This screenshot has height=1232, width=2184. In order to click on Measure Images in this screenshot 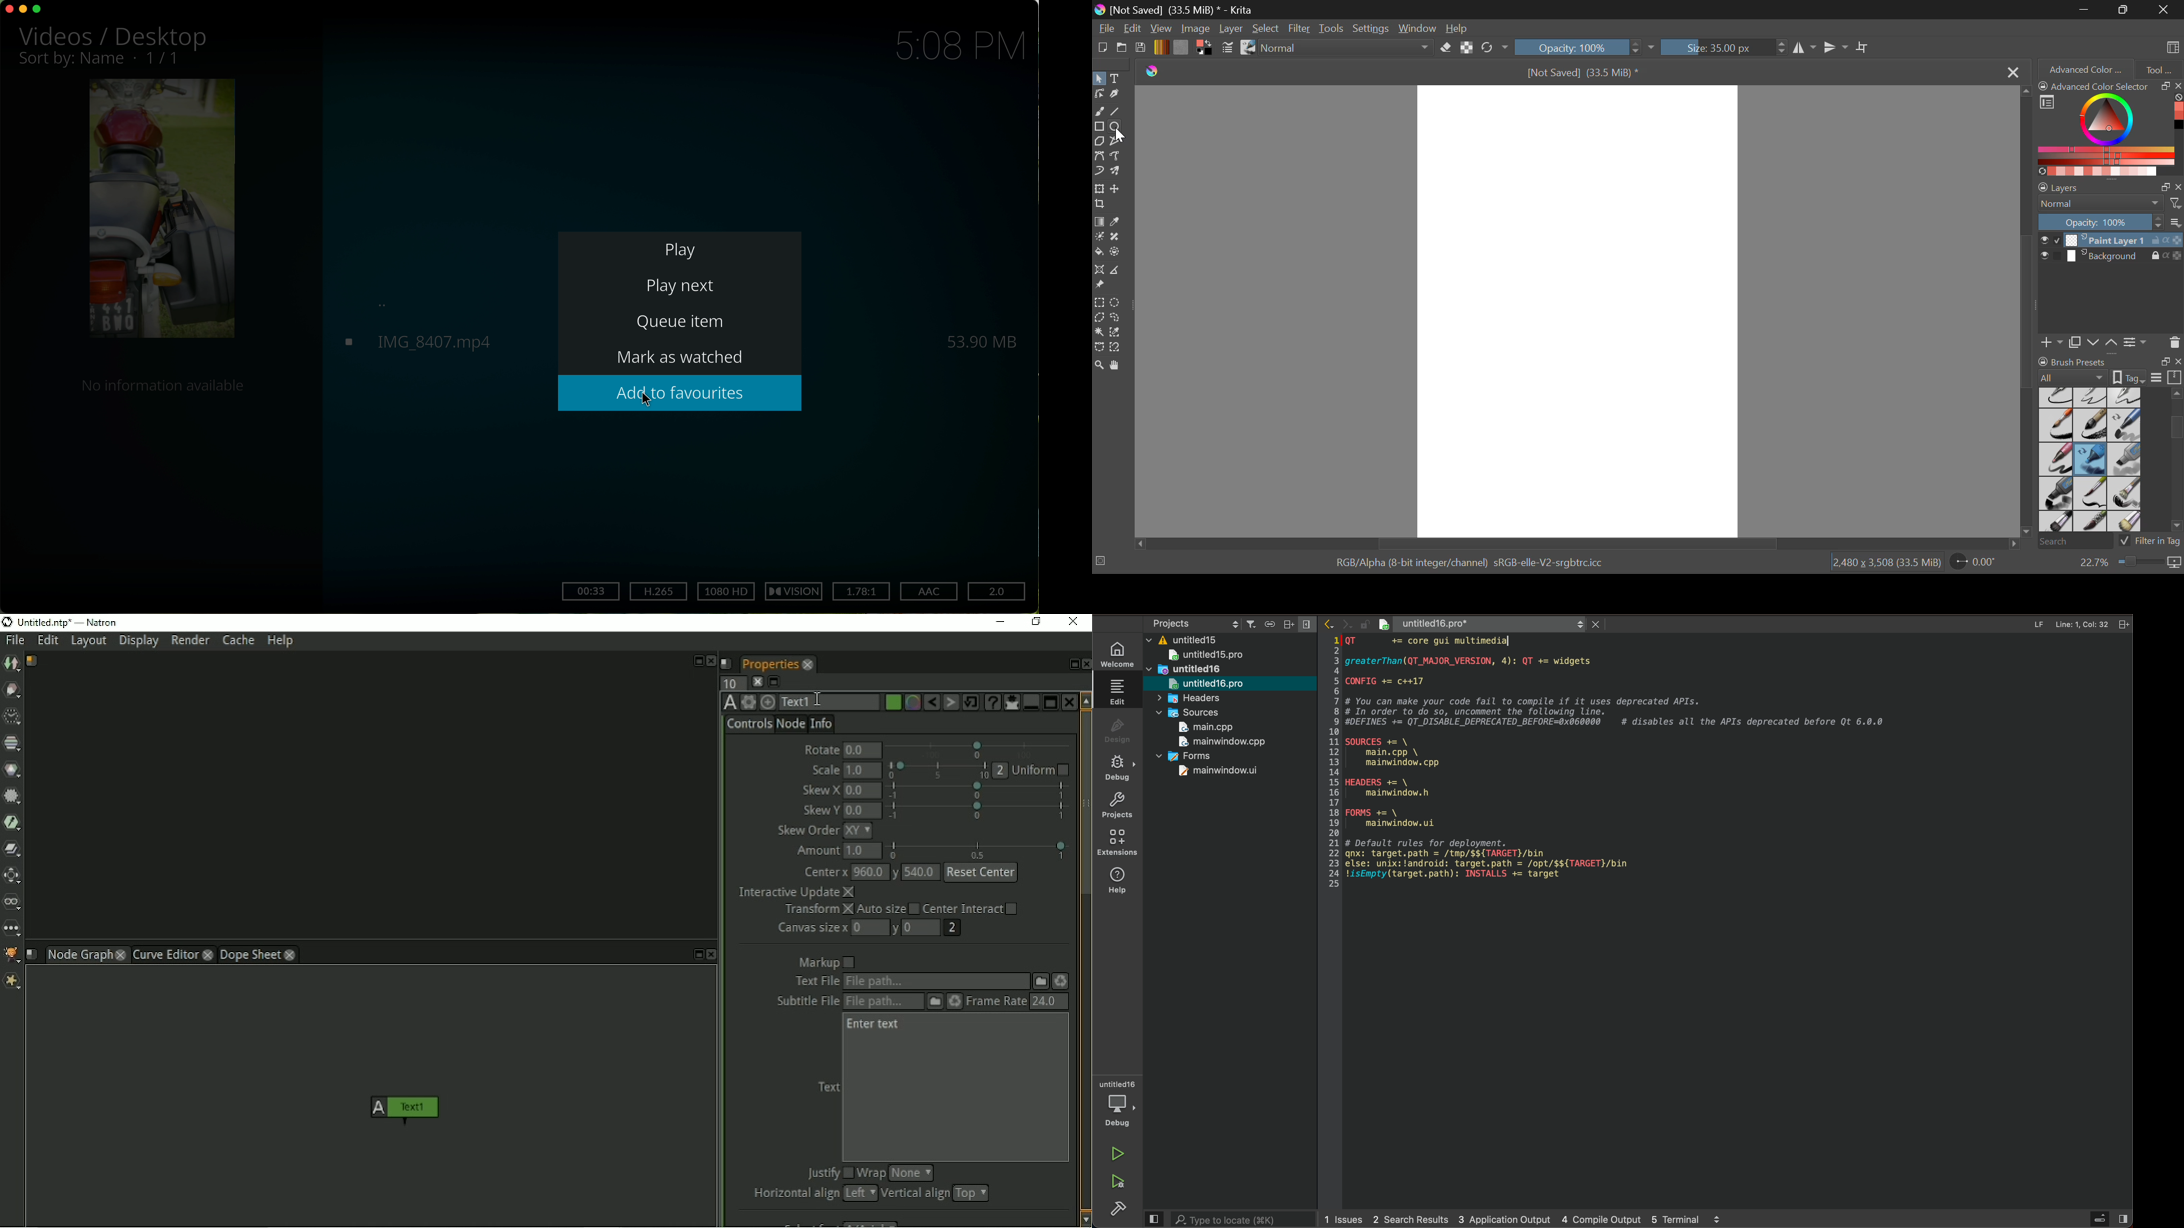, I will do `click(1116, 272)`.